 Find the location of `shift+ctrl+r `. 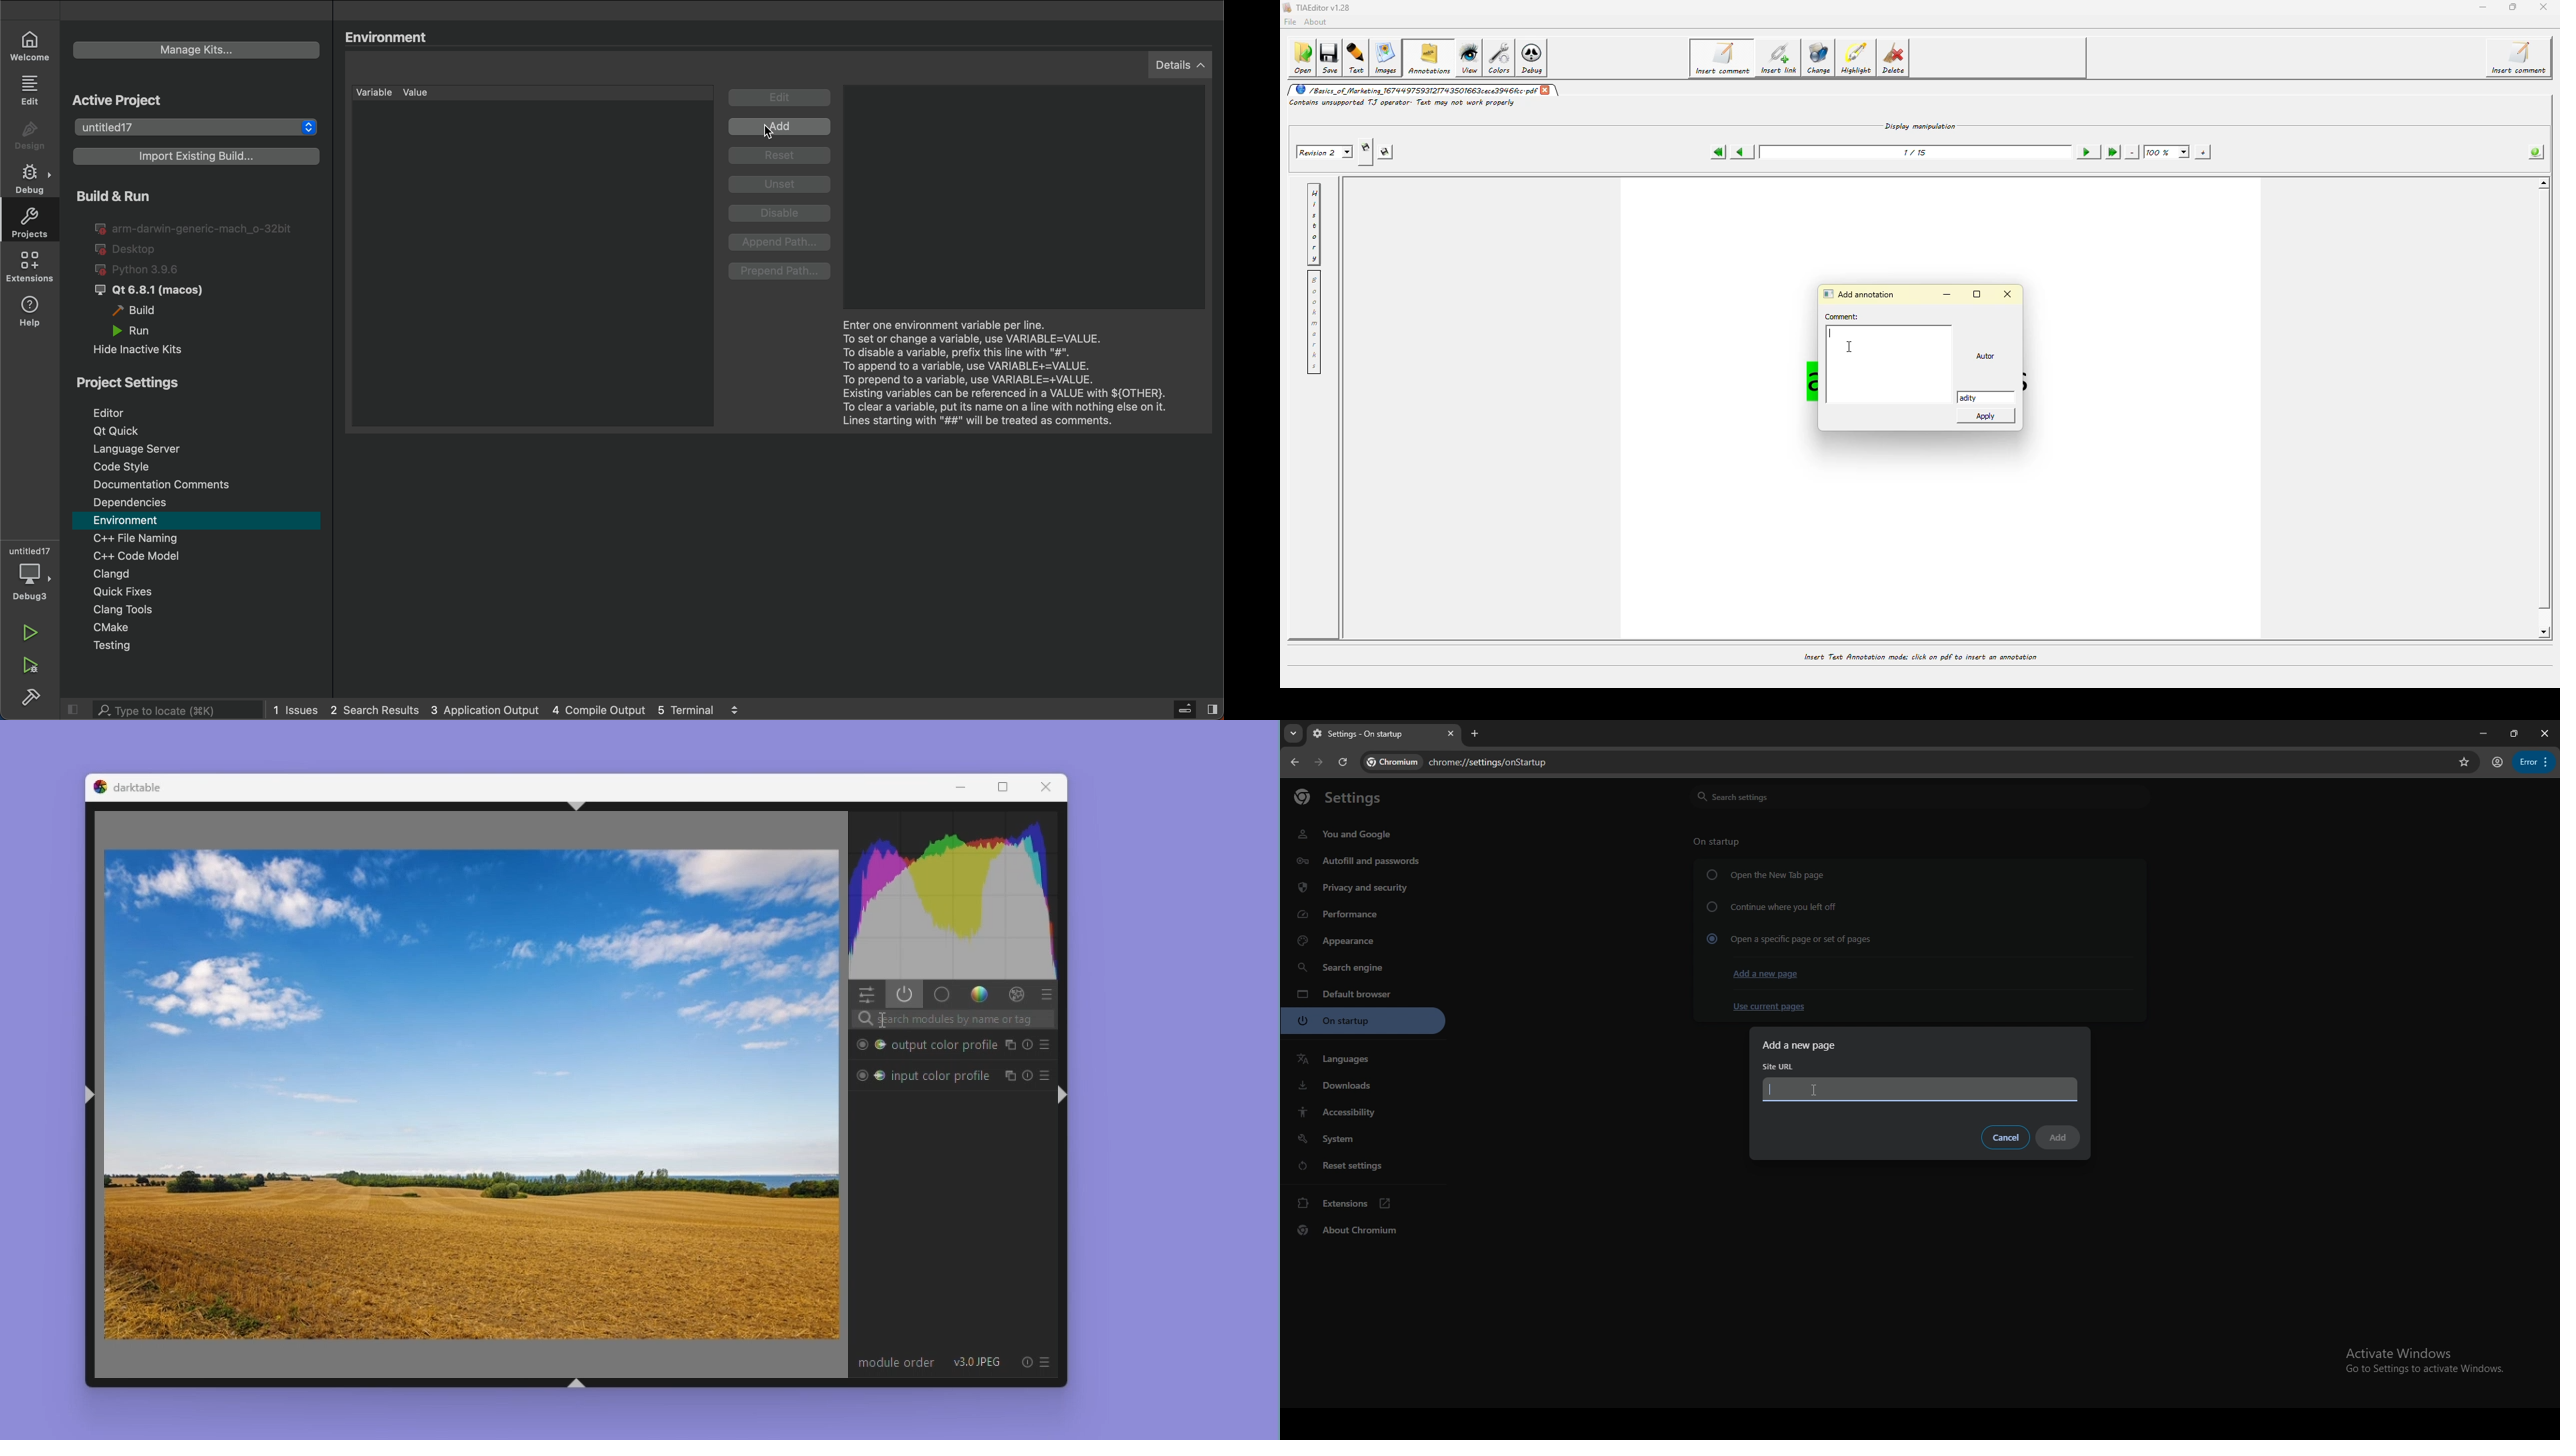

shift+ctrl+r  is located at coordinates (1062, 1094).